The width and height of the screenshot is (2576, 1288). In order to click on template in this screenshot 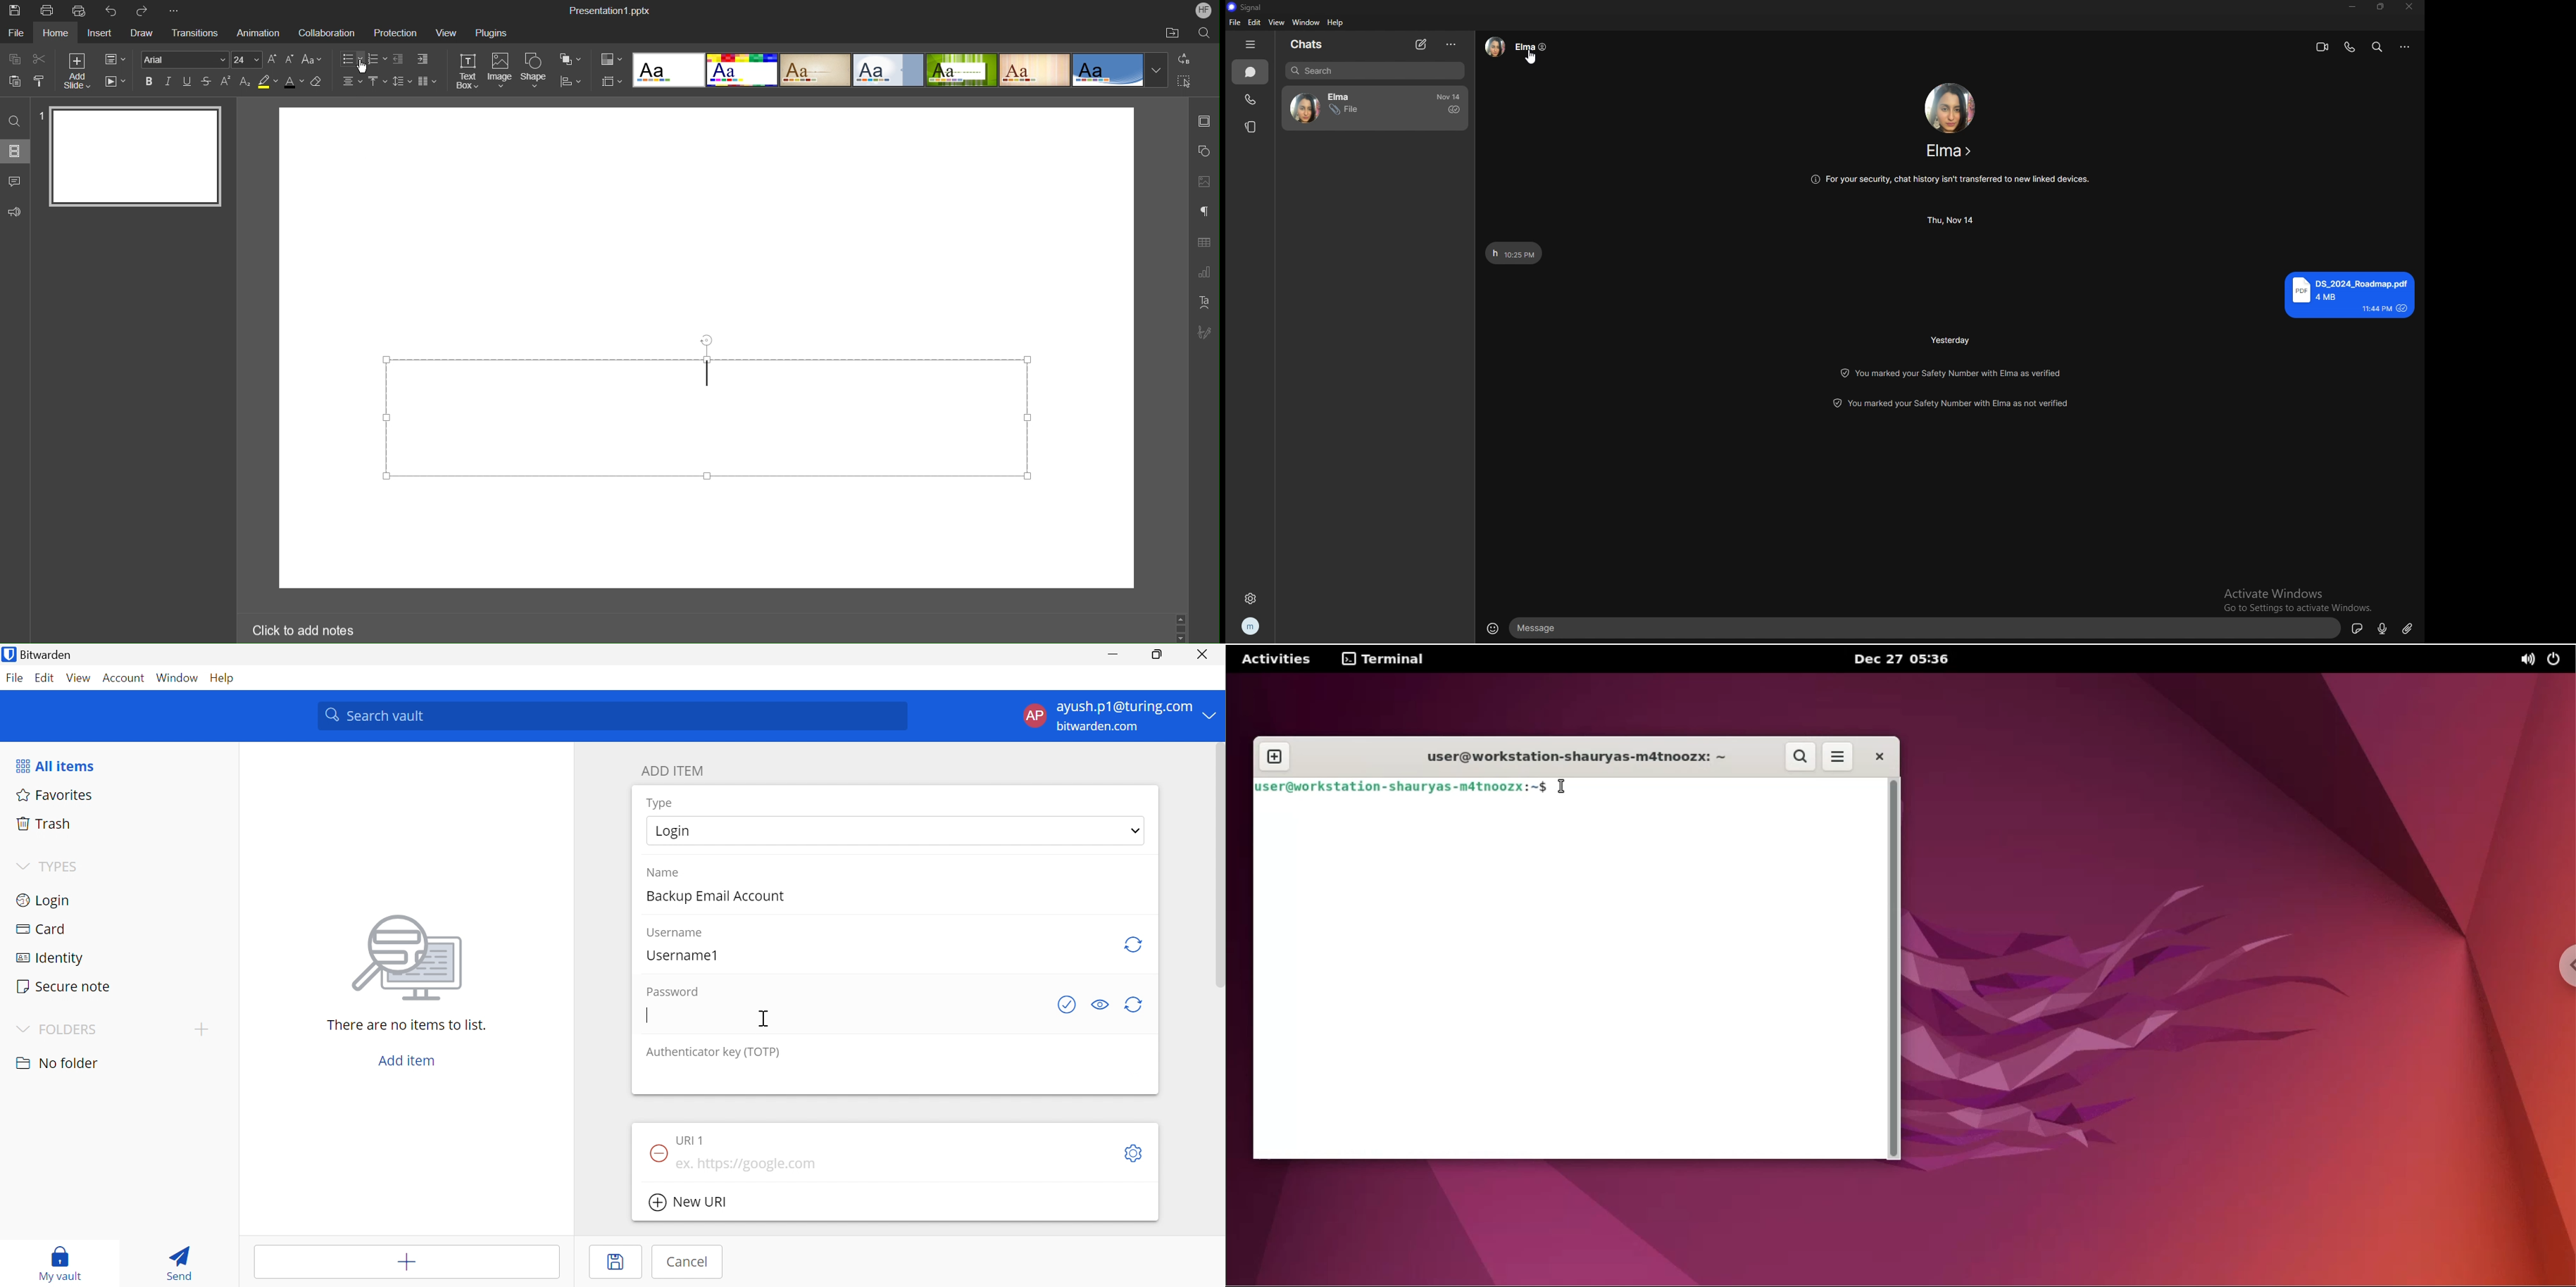, I will do `click(1107, 70)`.